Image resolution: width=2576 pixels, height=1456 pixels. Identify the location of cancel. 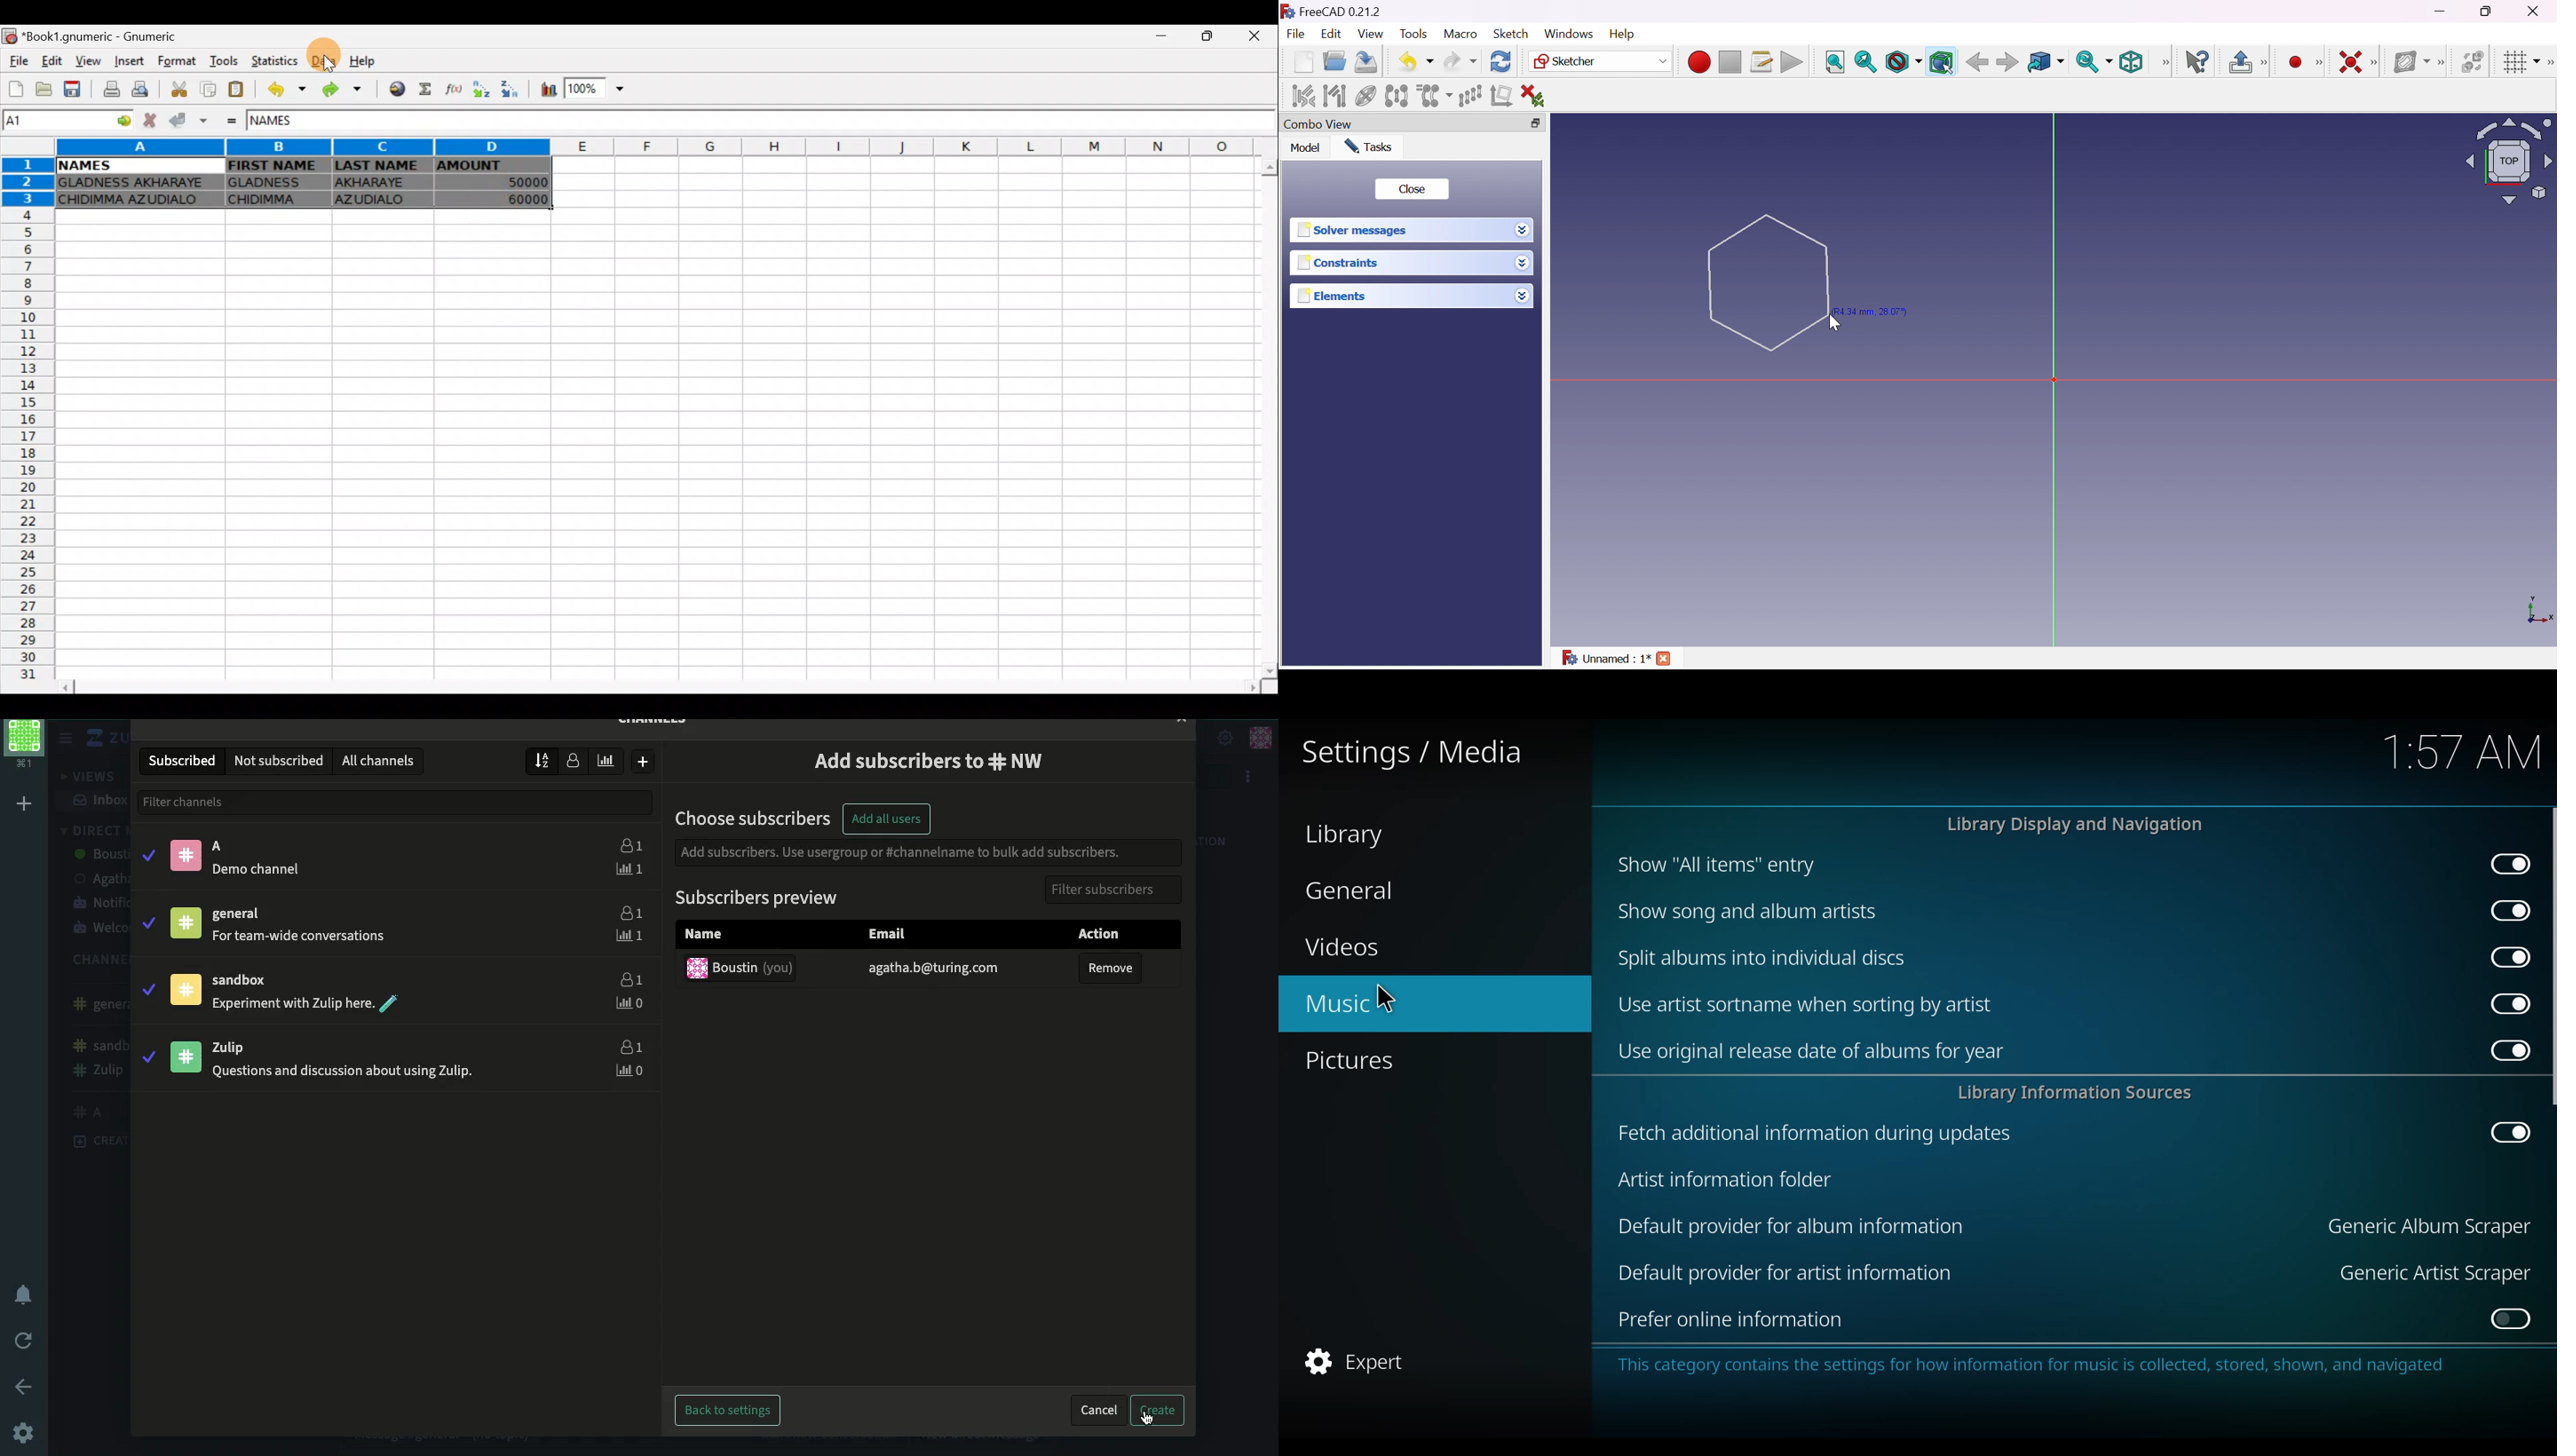
(1102, 1412).